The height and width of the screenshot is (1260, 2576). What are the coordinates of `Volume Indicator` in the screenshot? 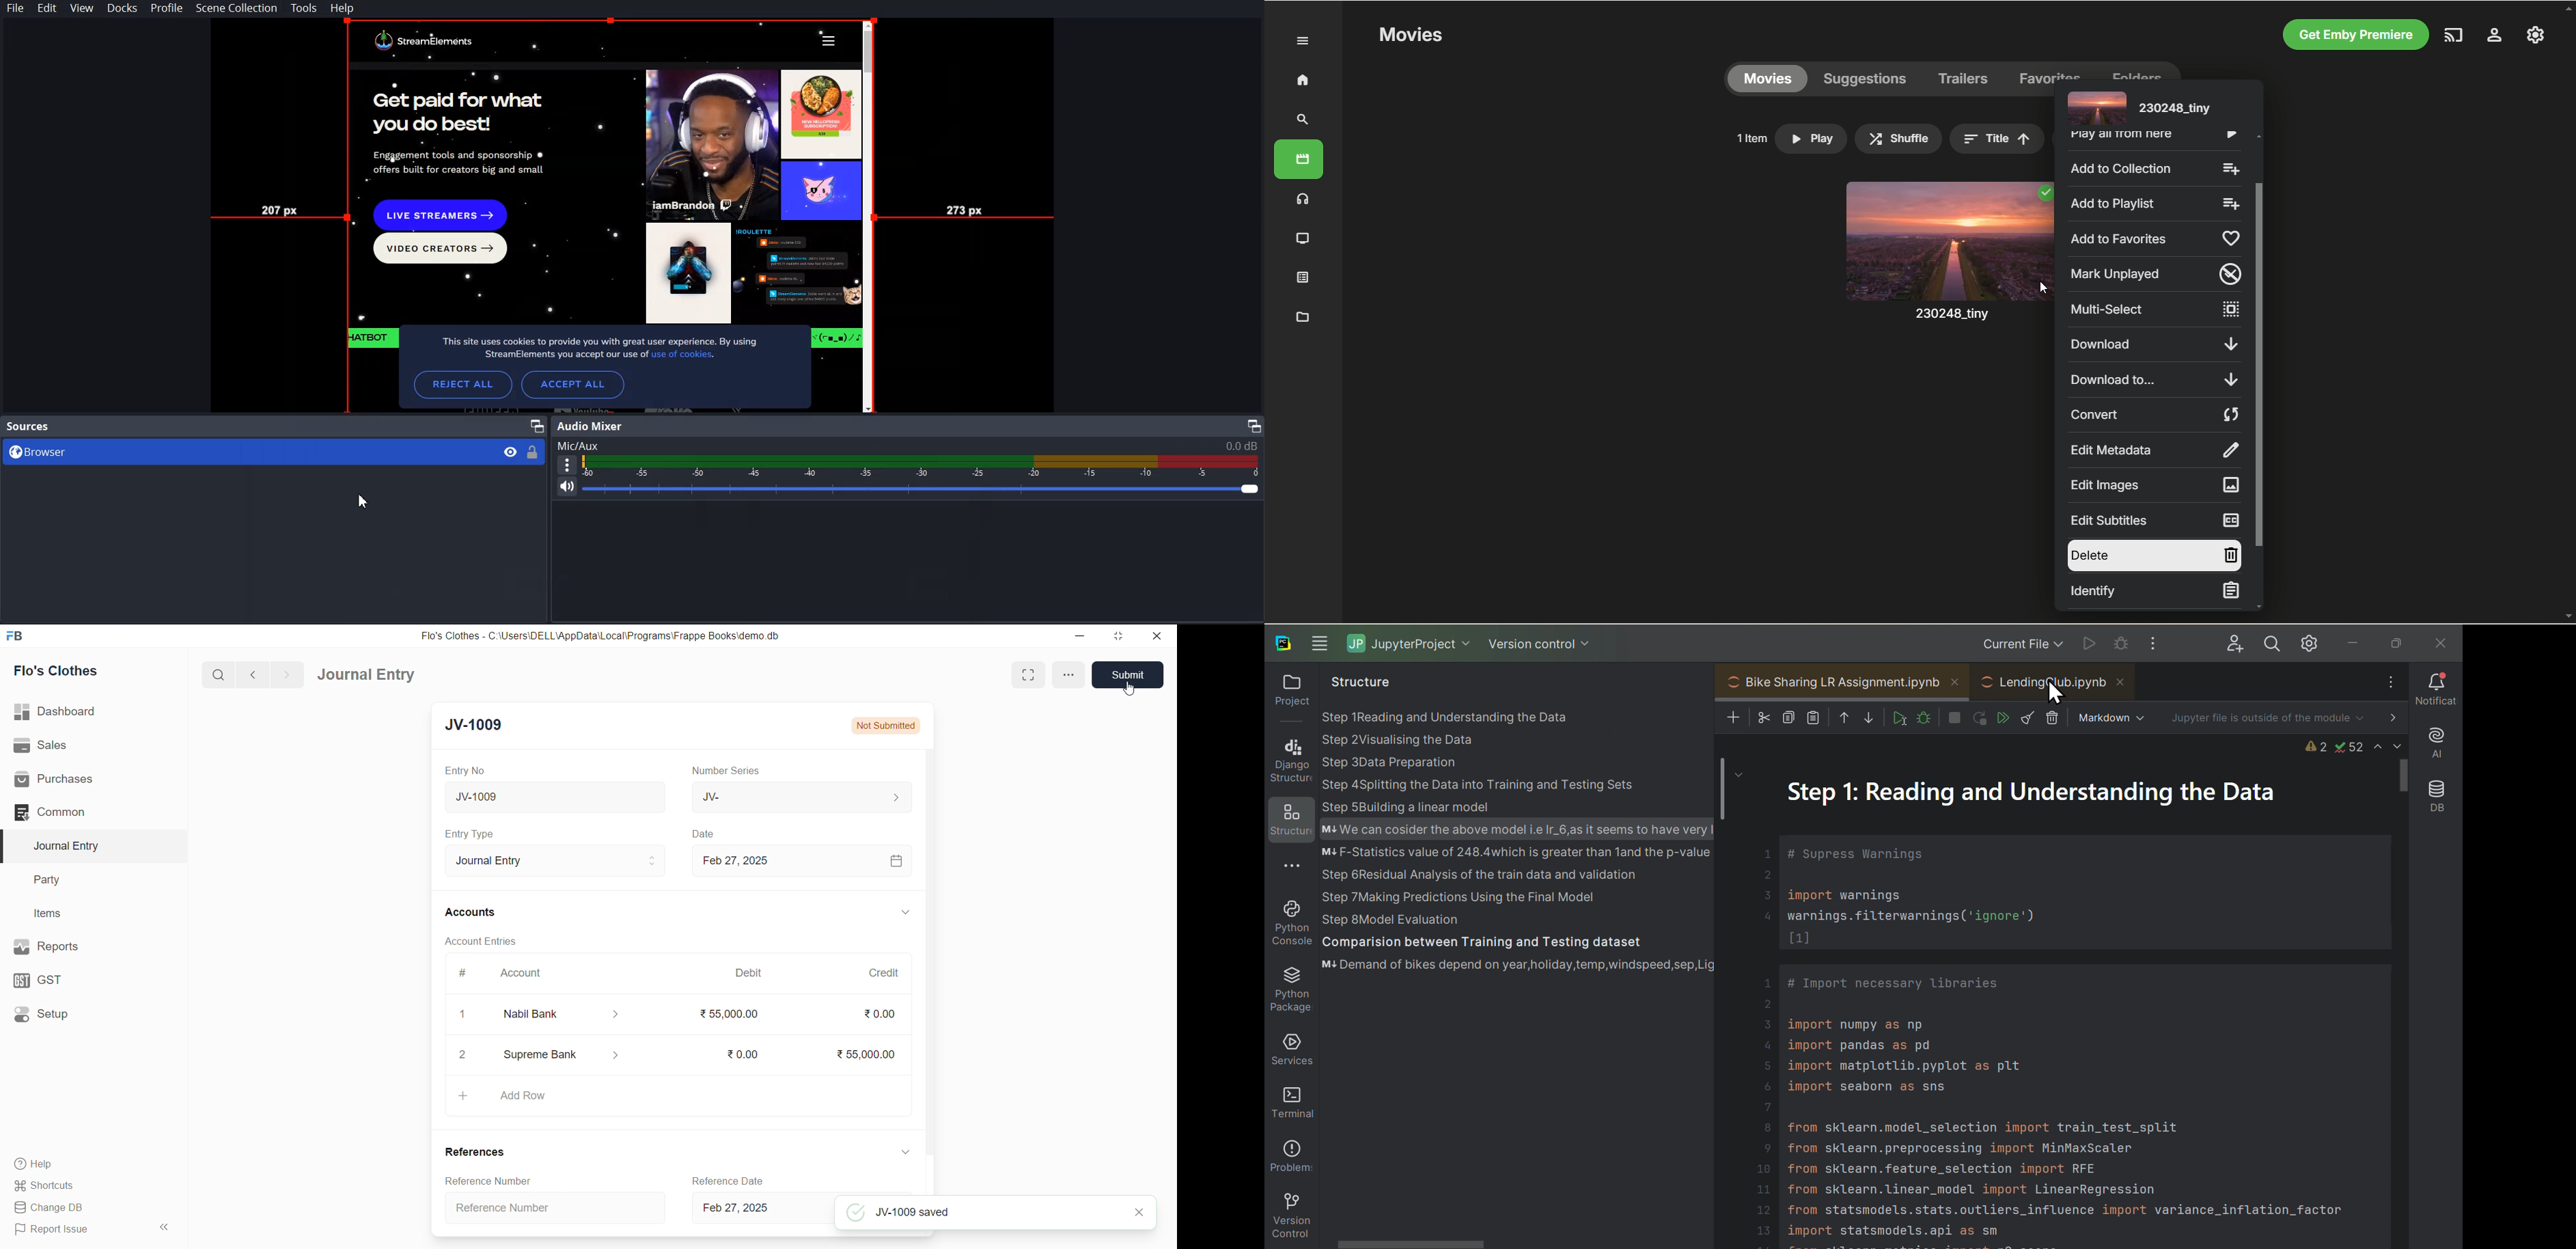 It's located at (922, 467).